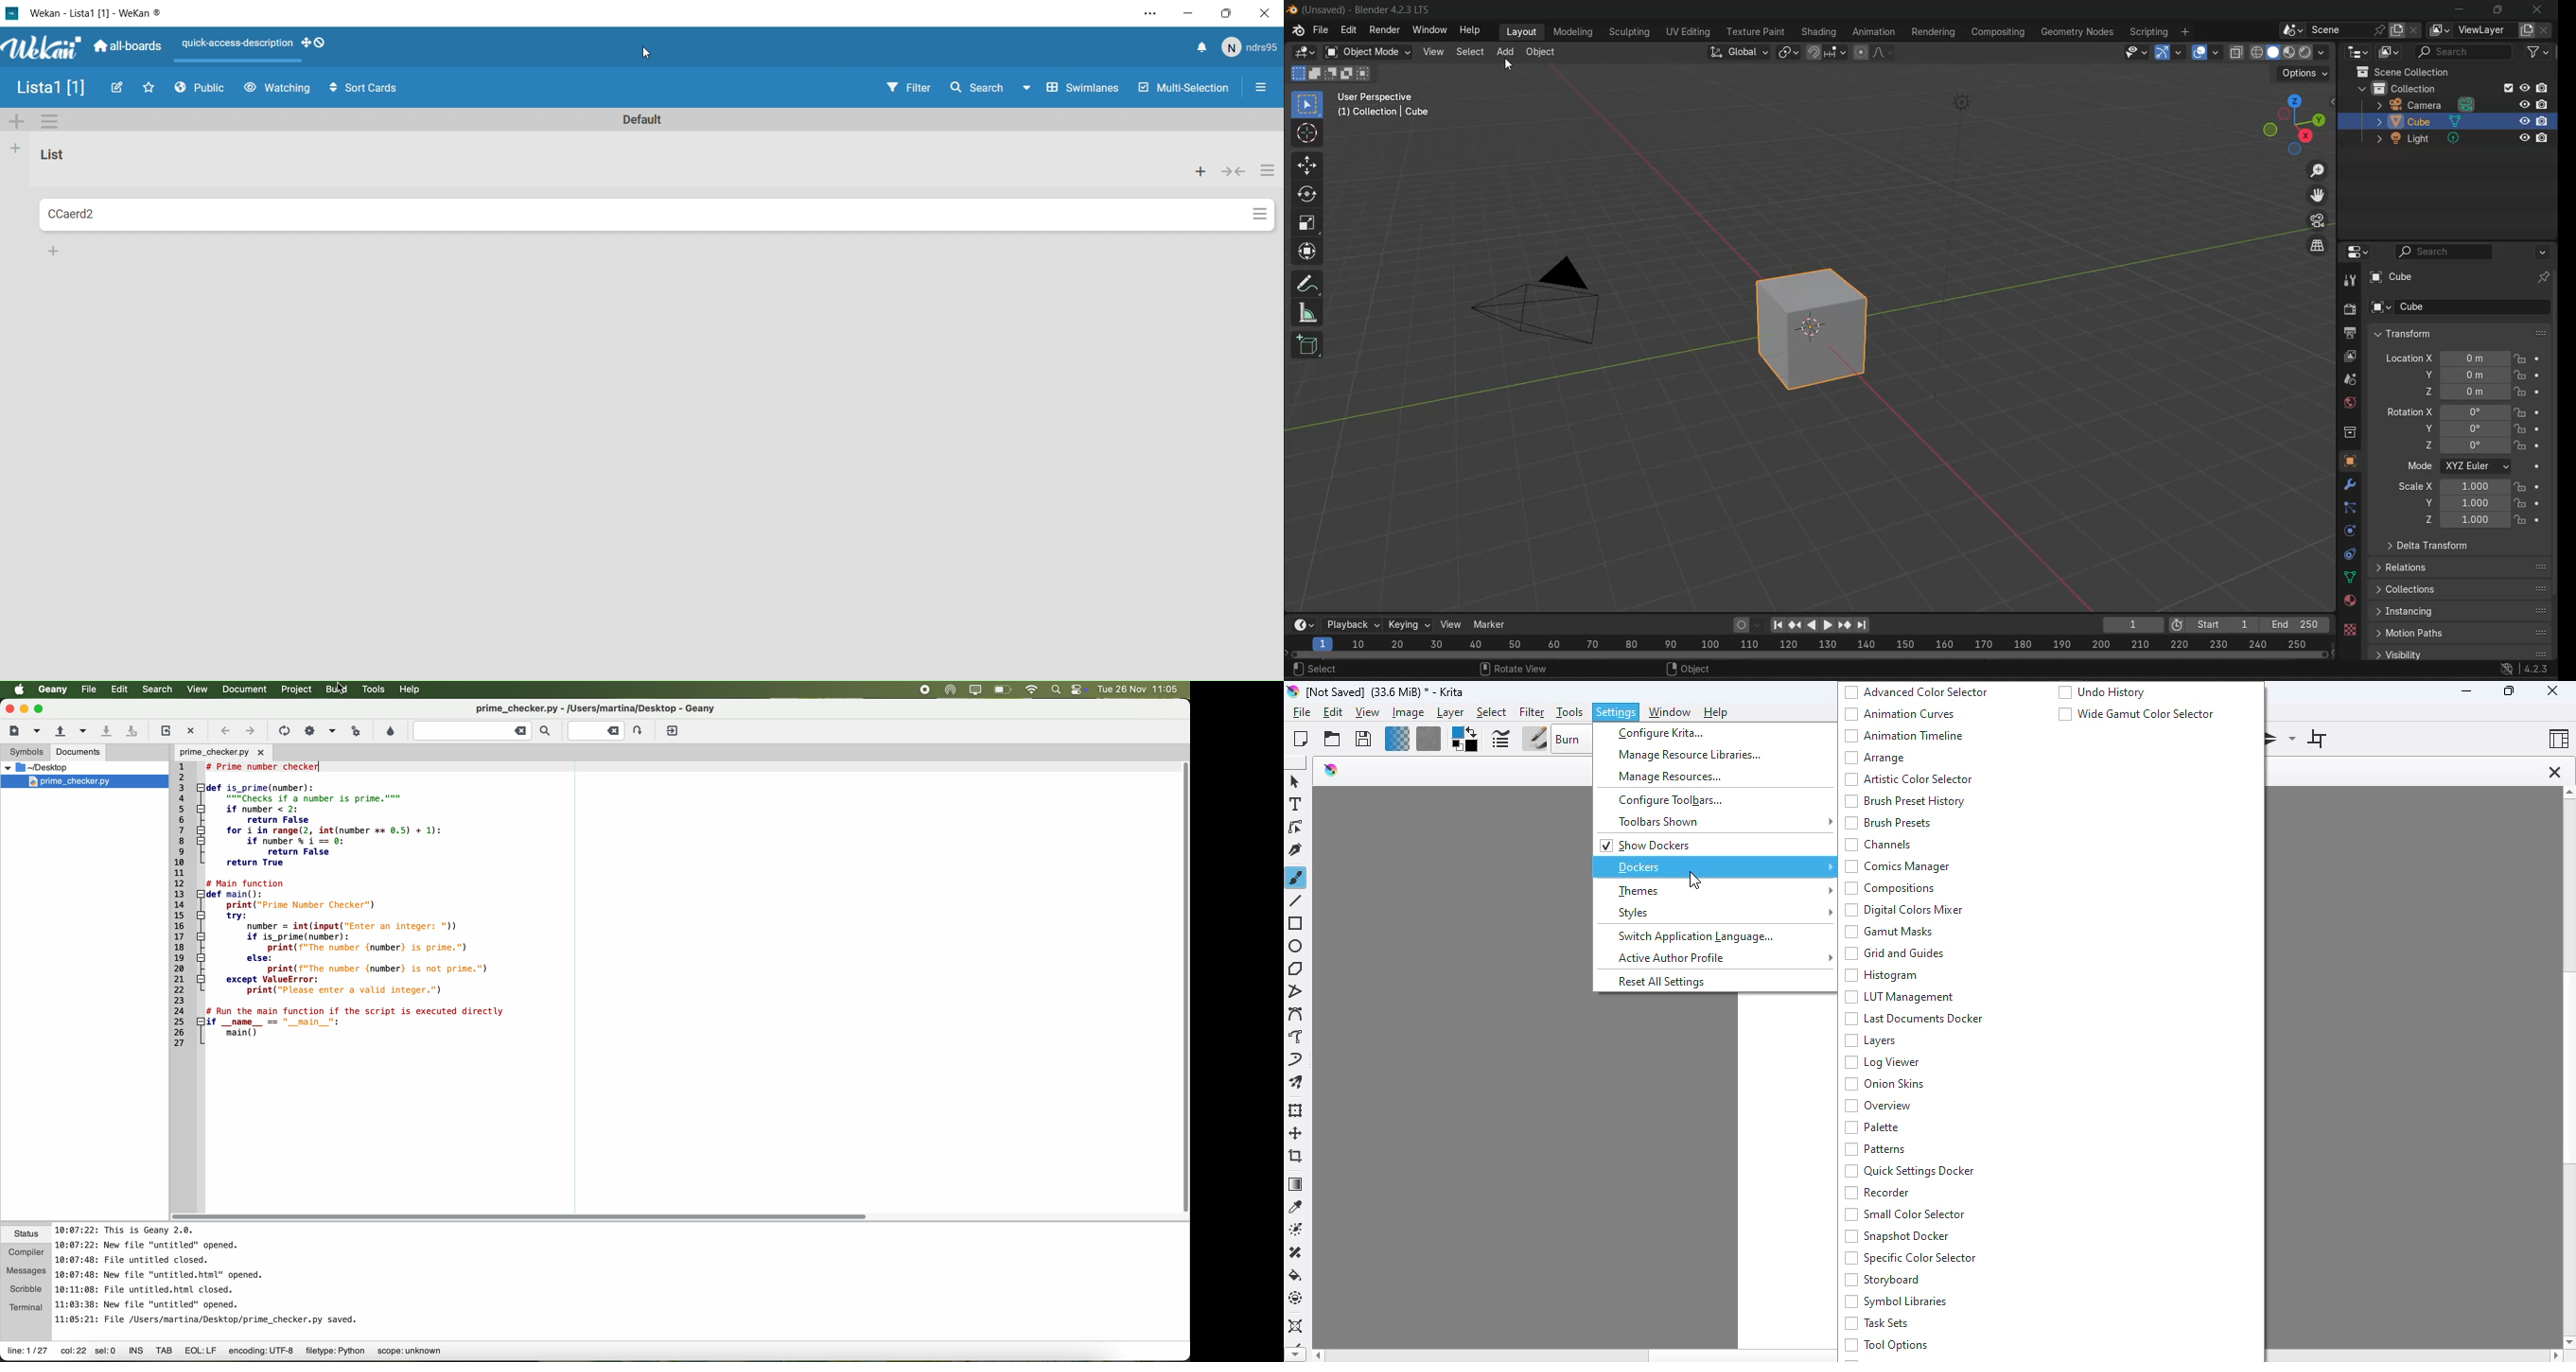 This screenshot has width=2576, height=1372. What do you see at coordinates (2521, 520) in the screenshot?
I see `lock scale` at bounding box center [2521, 520].